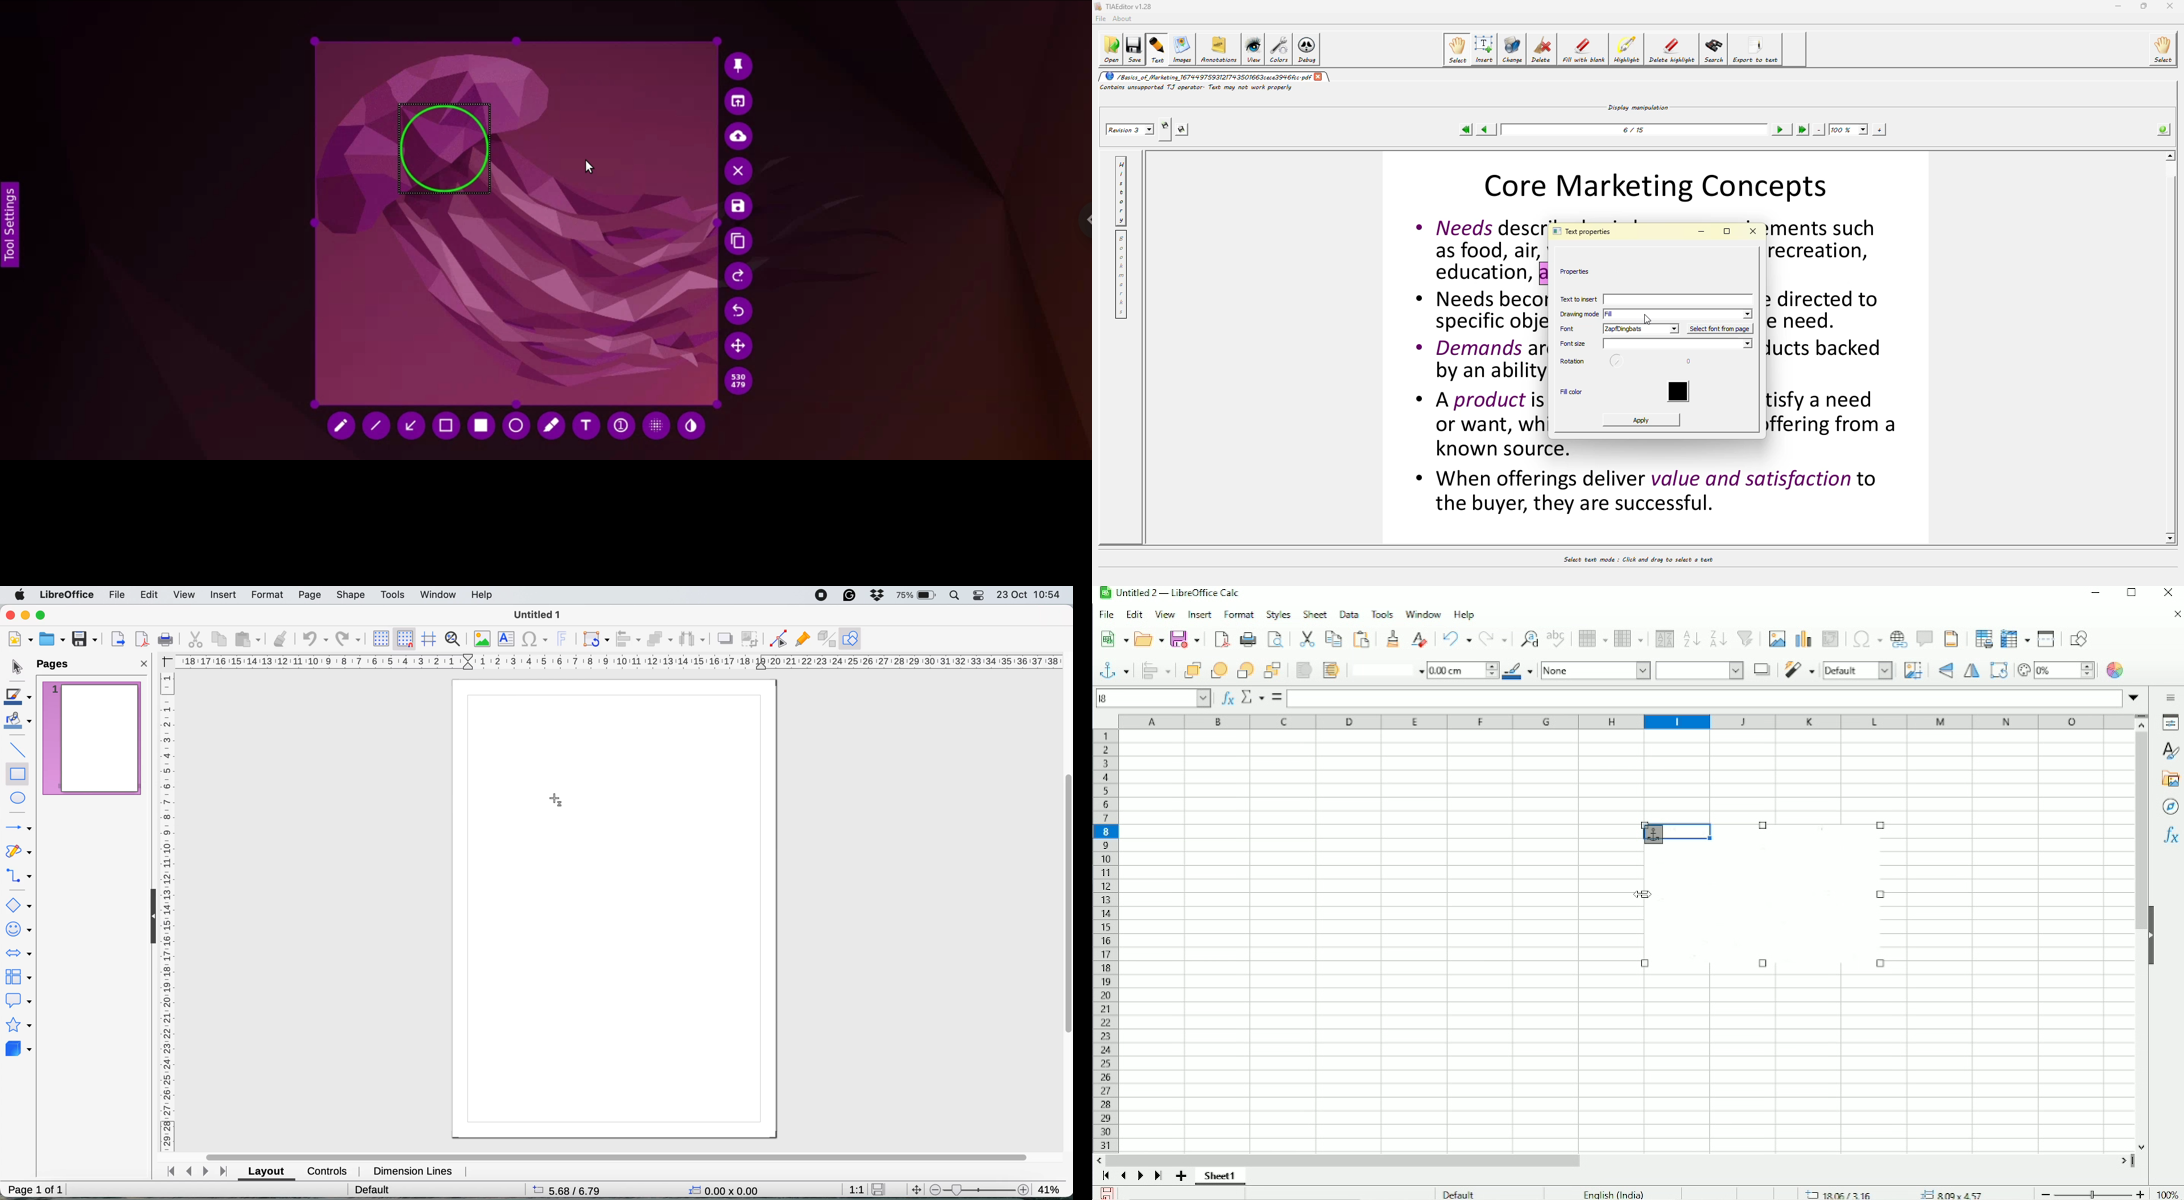 Image resolution: width=2184 pixels, height=1204 pixels. What do you see at coordinates (856, 1188) in the screenshot?
I see `1:1` at bounding box center [856, 1188].